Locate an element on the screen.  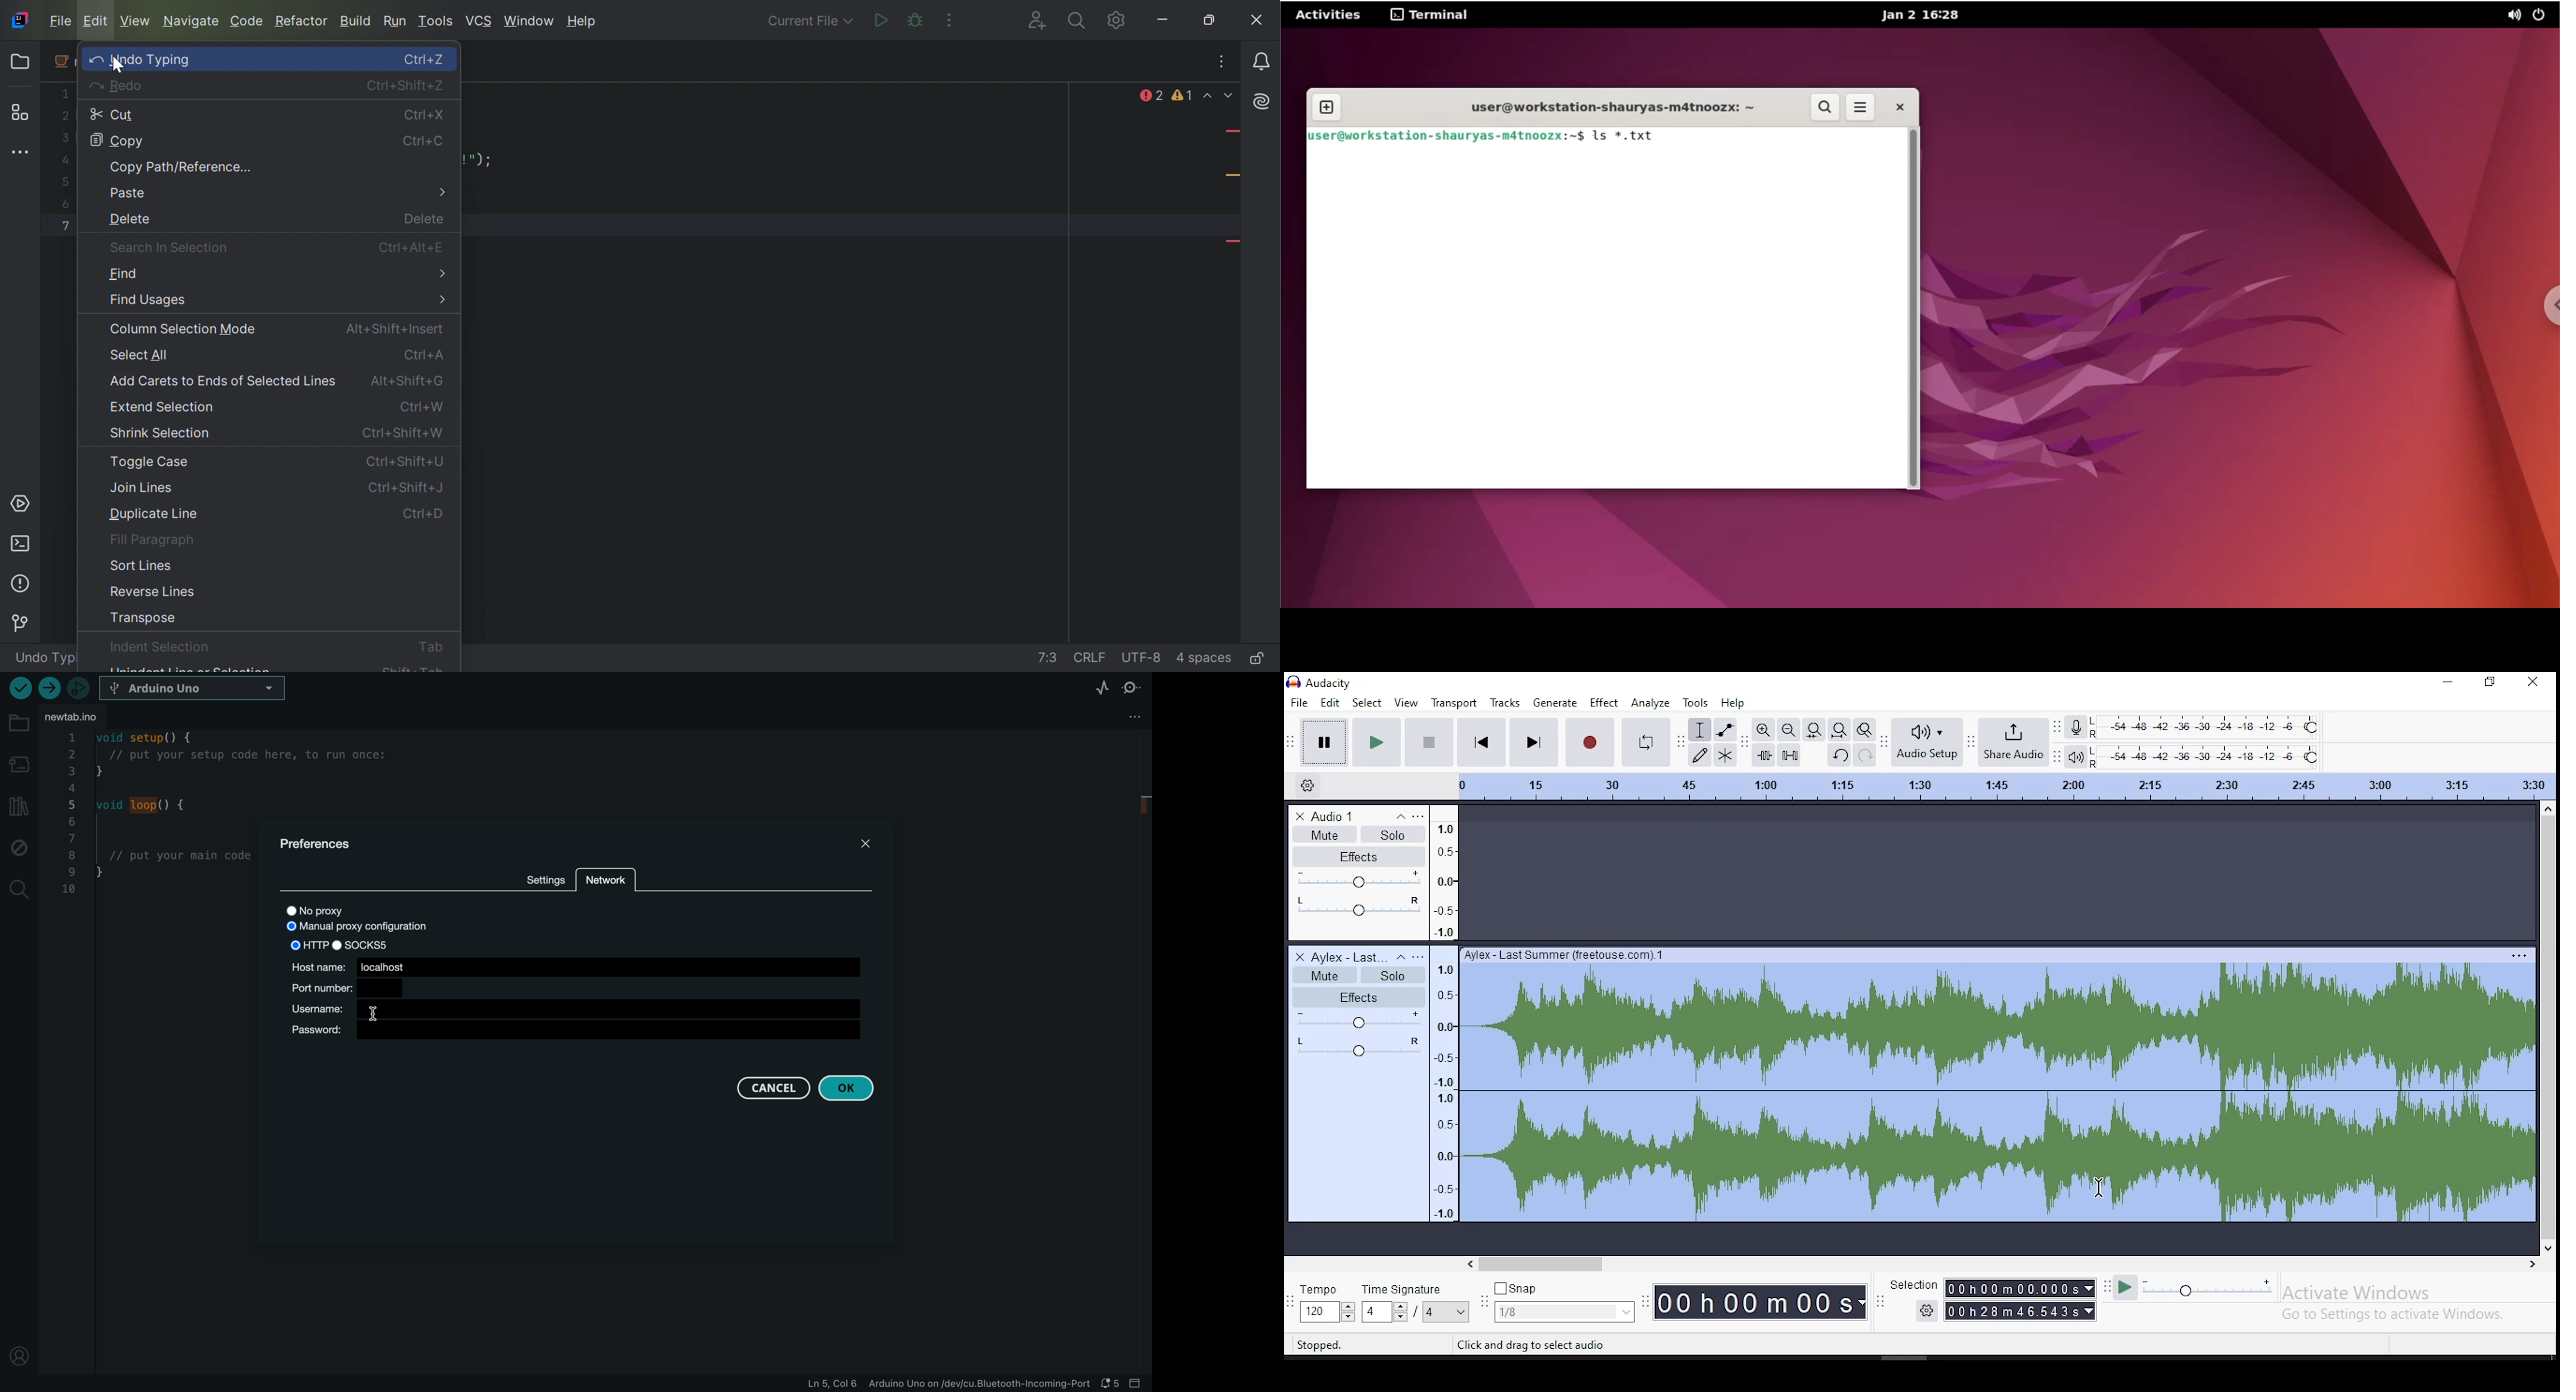
skip to end is located at coordinates (1535, 741).